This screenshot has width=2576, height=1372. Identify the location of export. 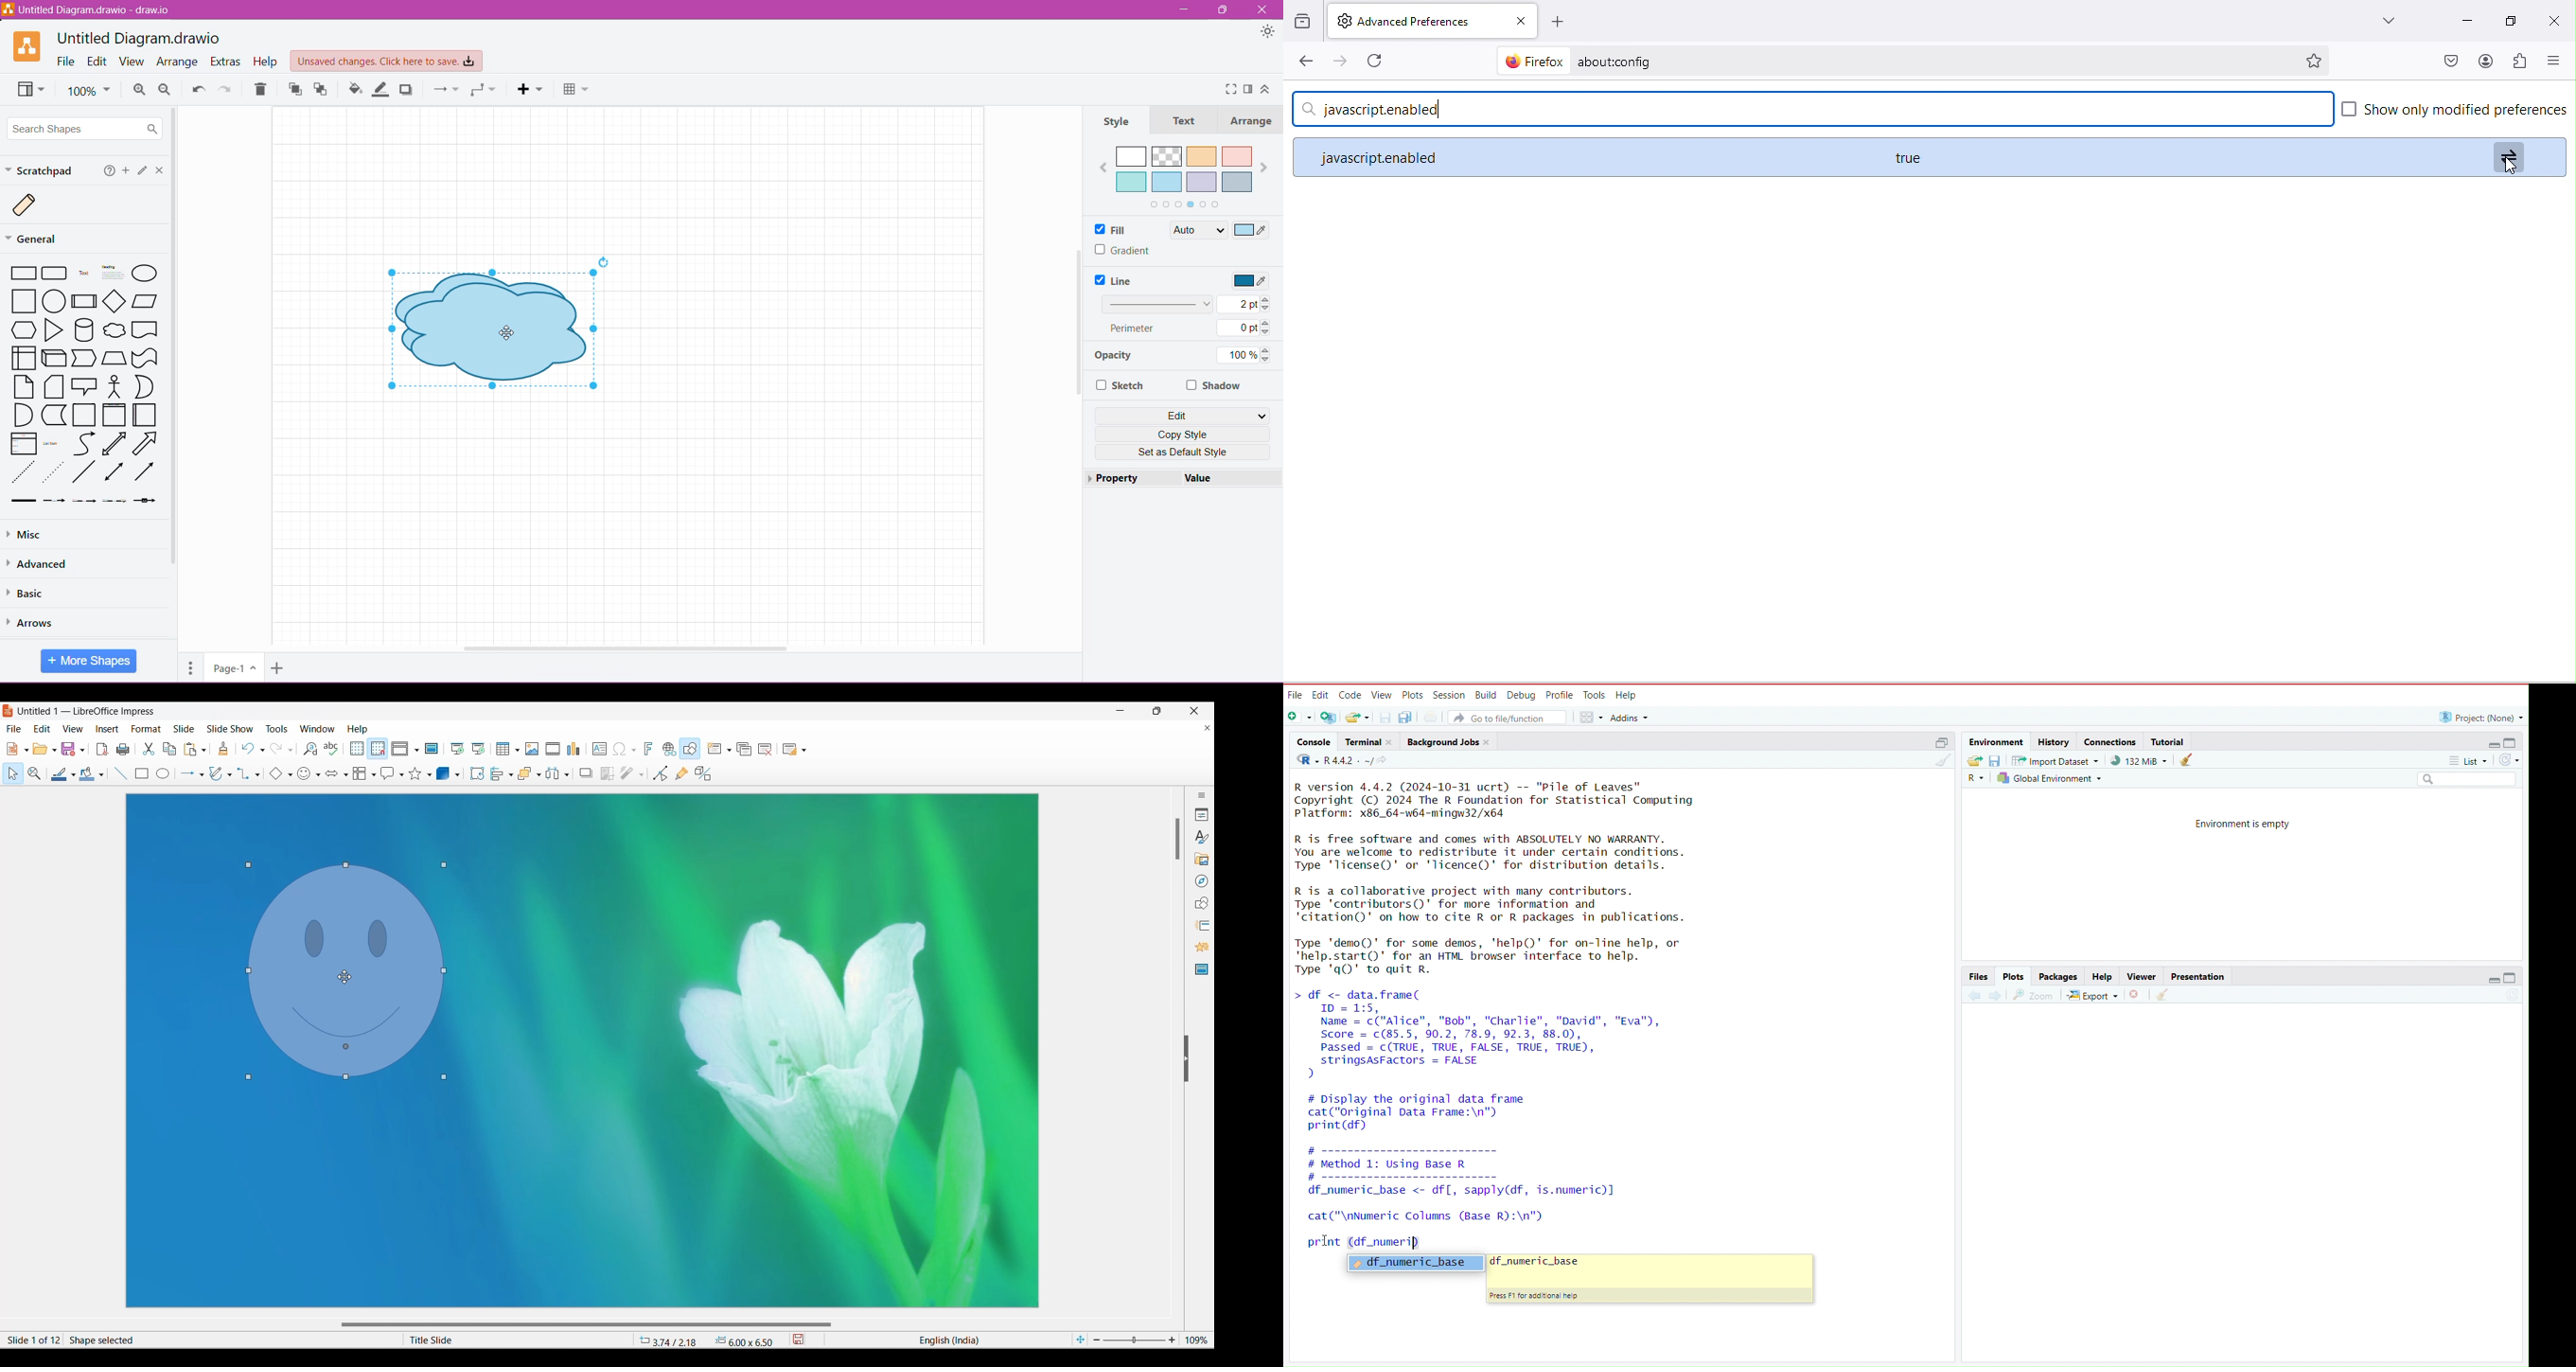
(2093, 995).